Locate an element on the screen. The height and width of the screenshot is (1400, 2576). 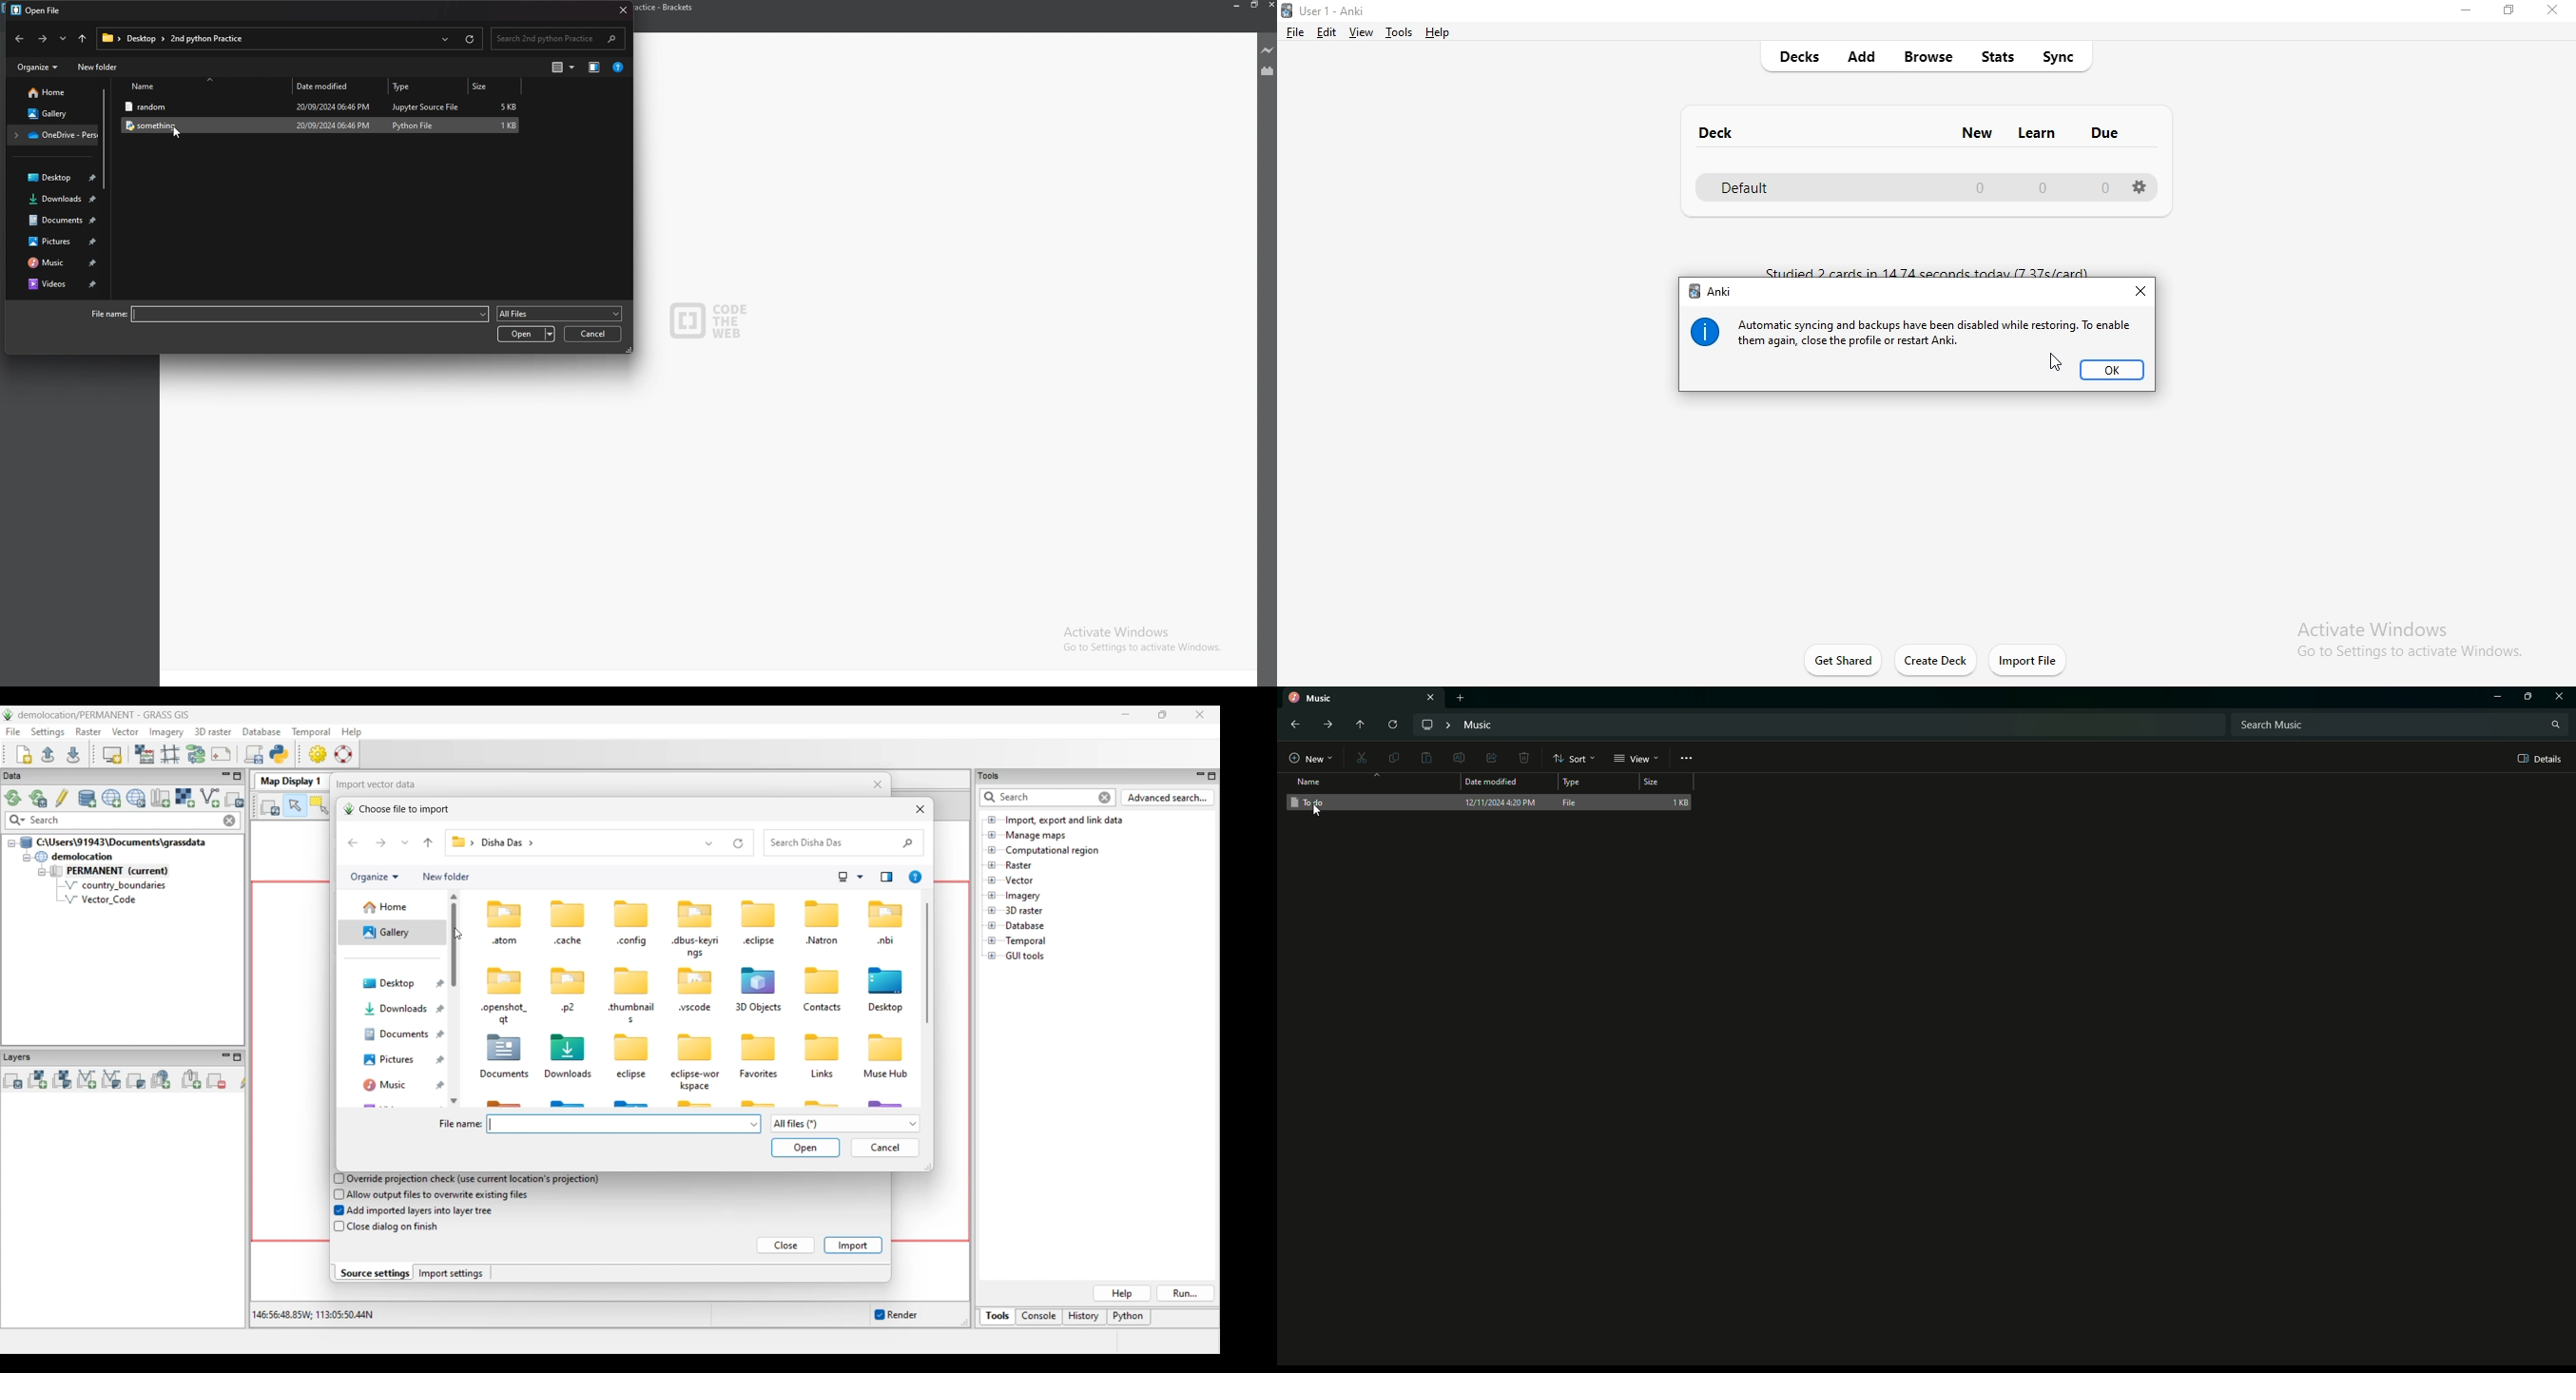
decks is located at coordinates (1806, 57).